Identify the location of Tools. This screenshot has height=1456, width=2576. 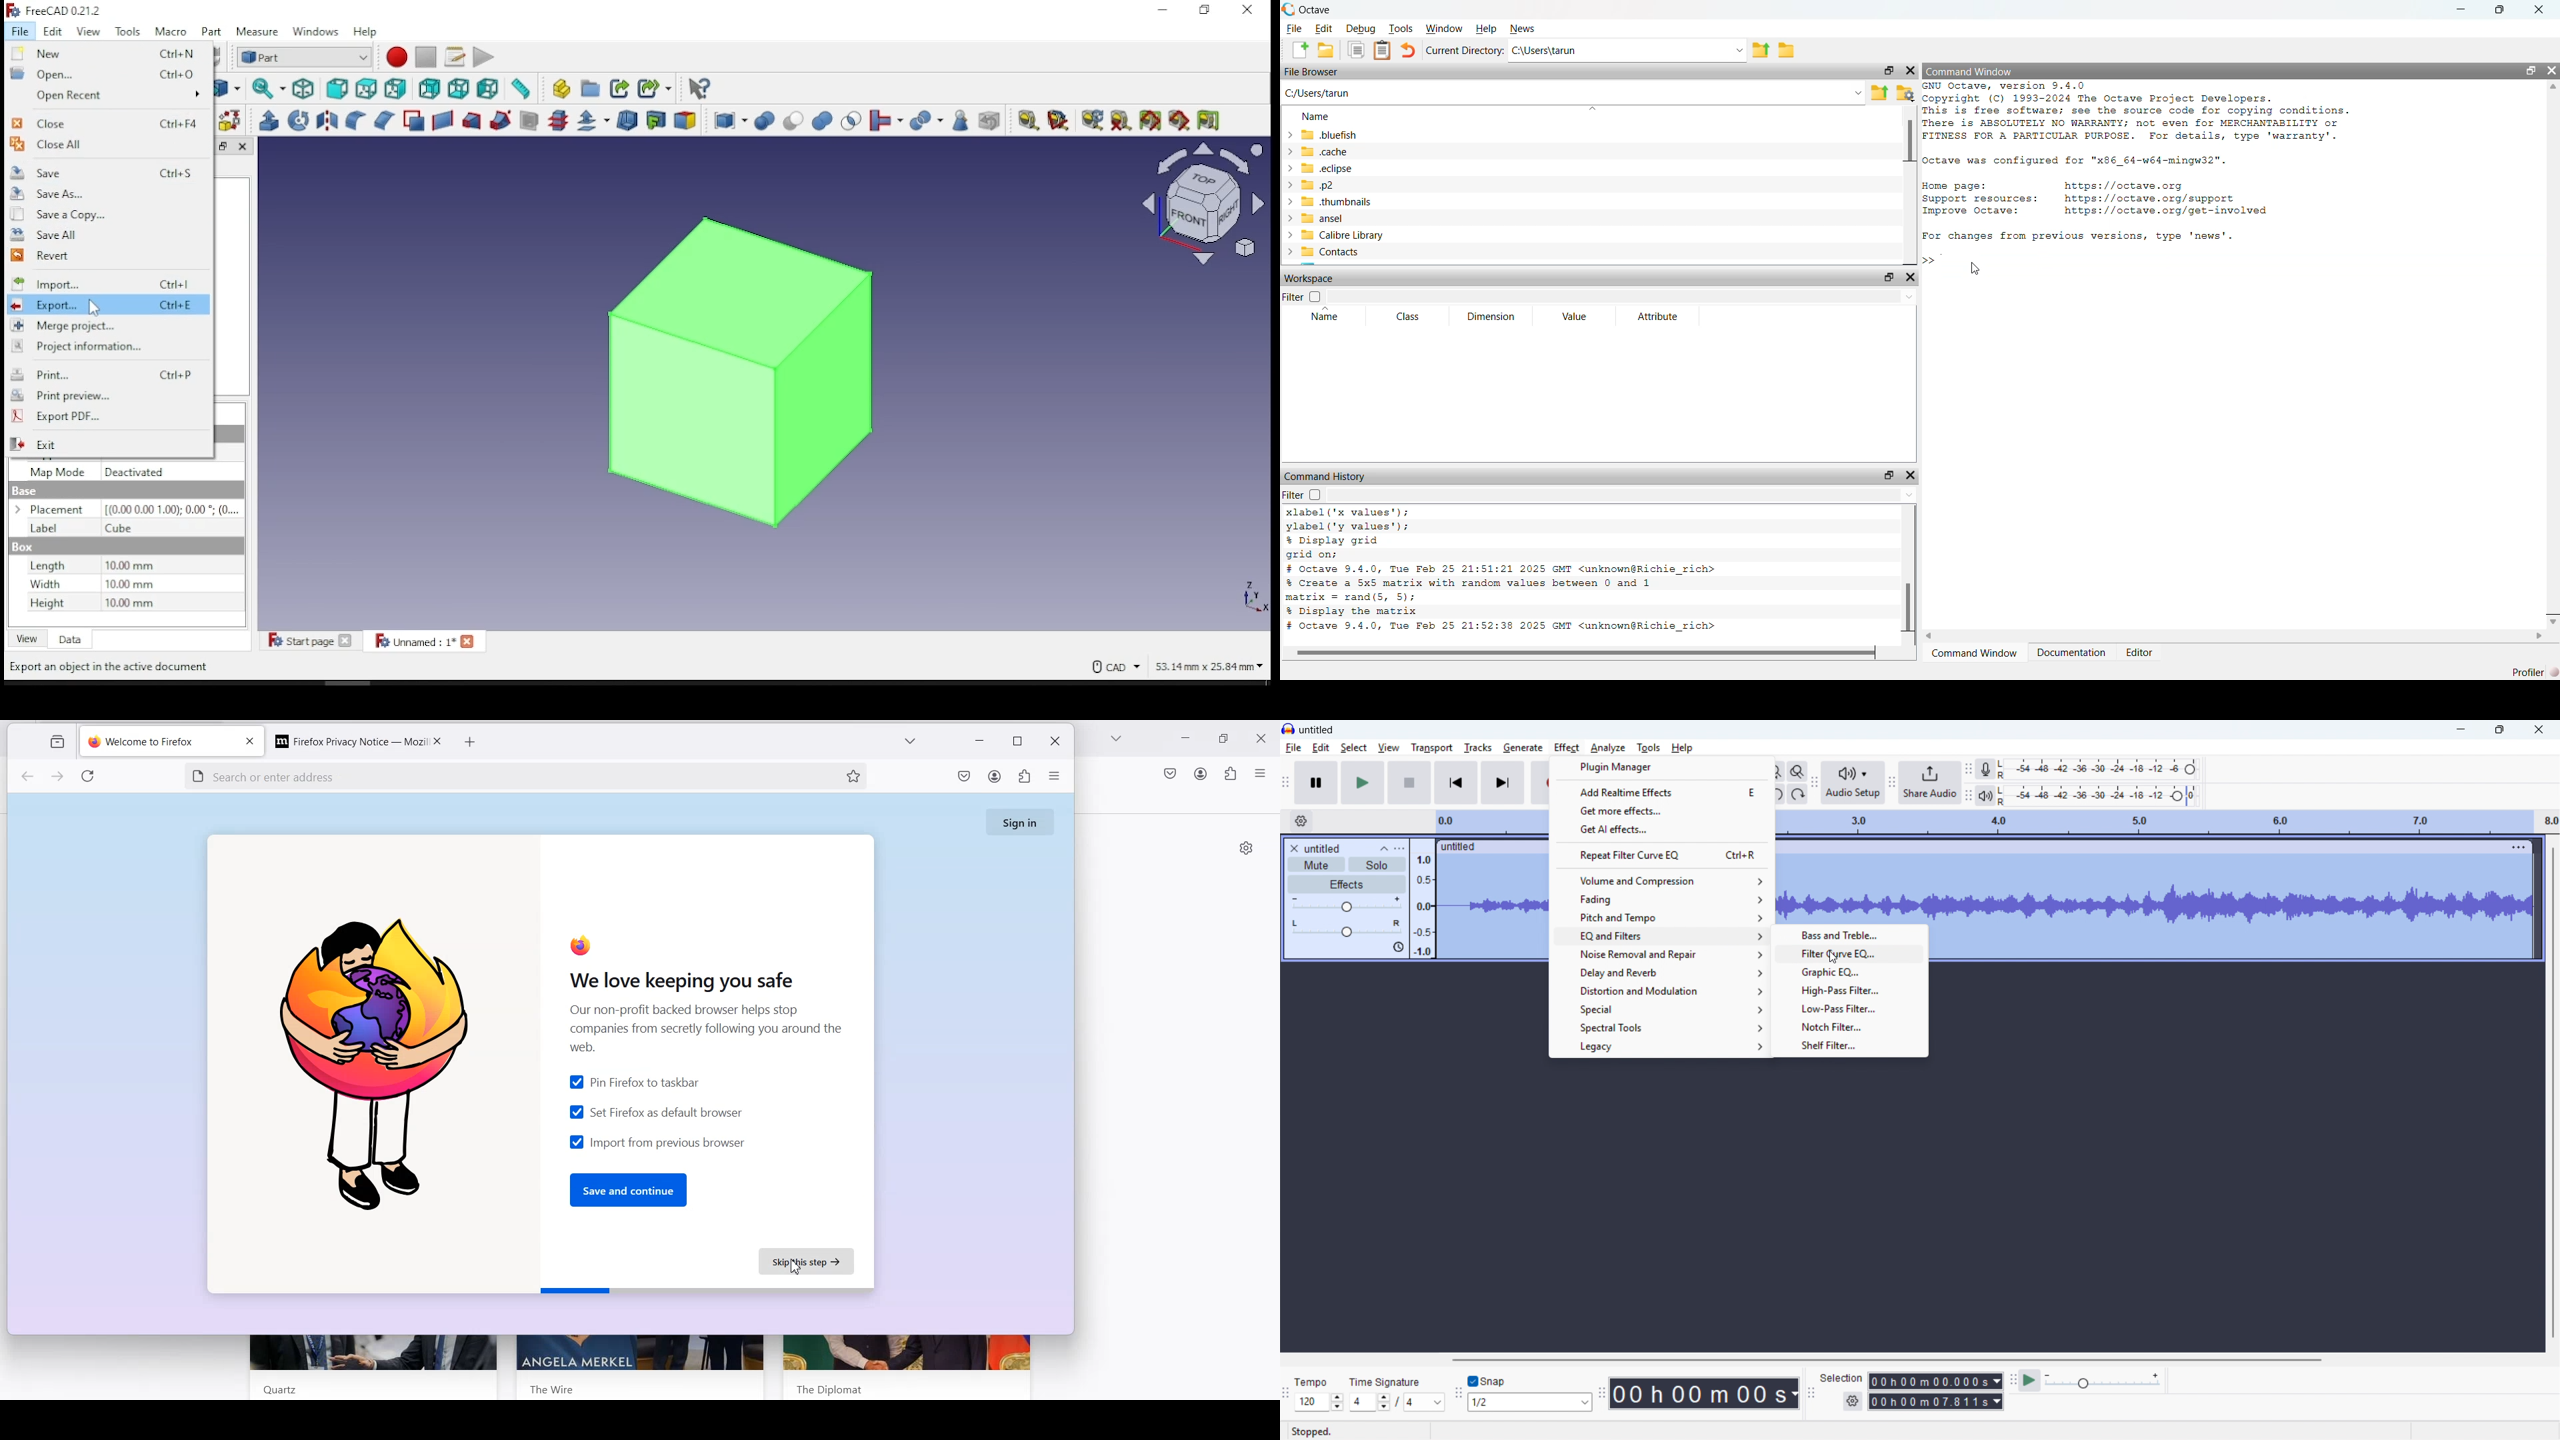
(127, 32).